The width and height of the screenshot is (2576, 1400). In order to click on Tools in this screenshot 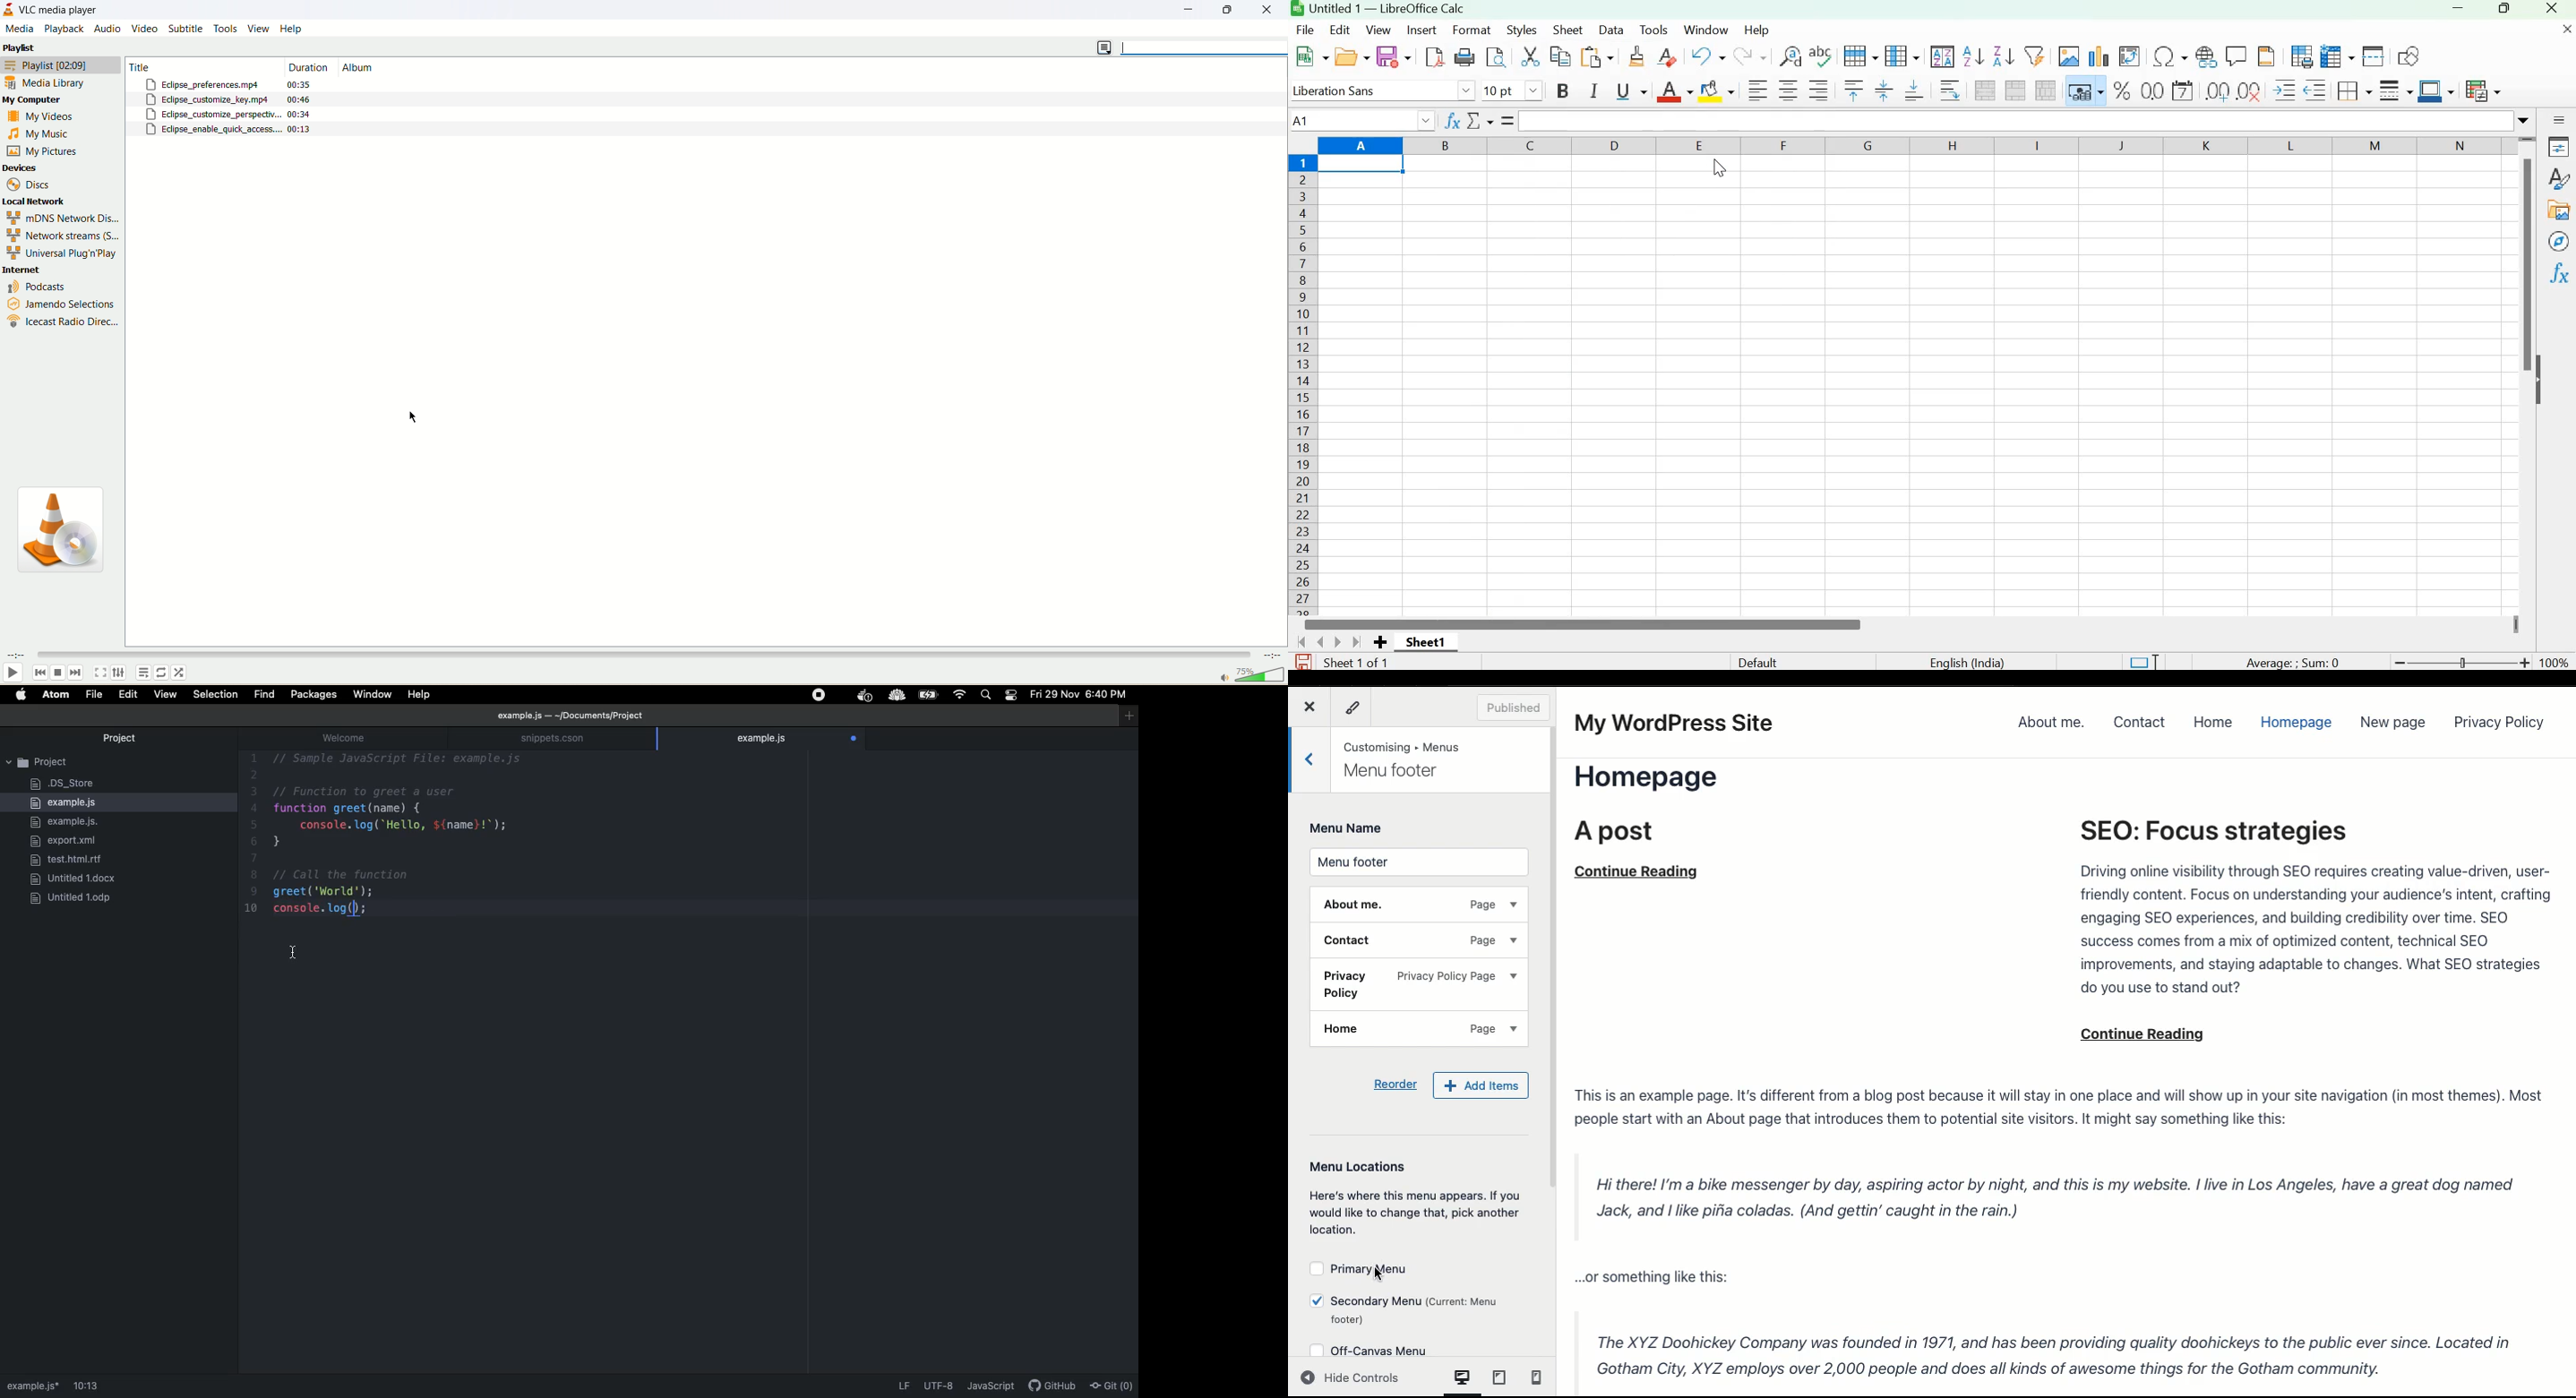, I will do `click(1654, 30)`.